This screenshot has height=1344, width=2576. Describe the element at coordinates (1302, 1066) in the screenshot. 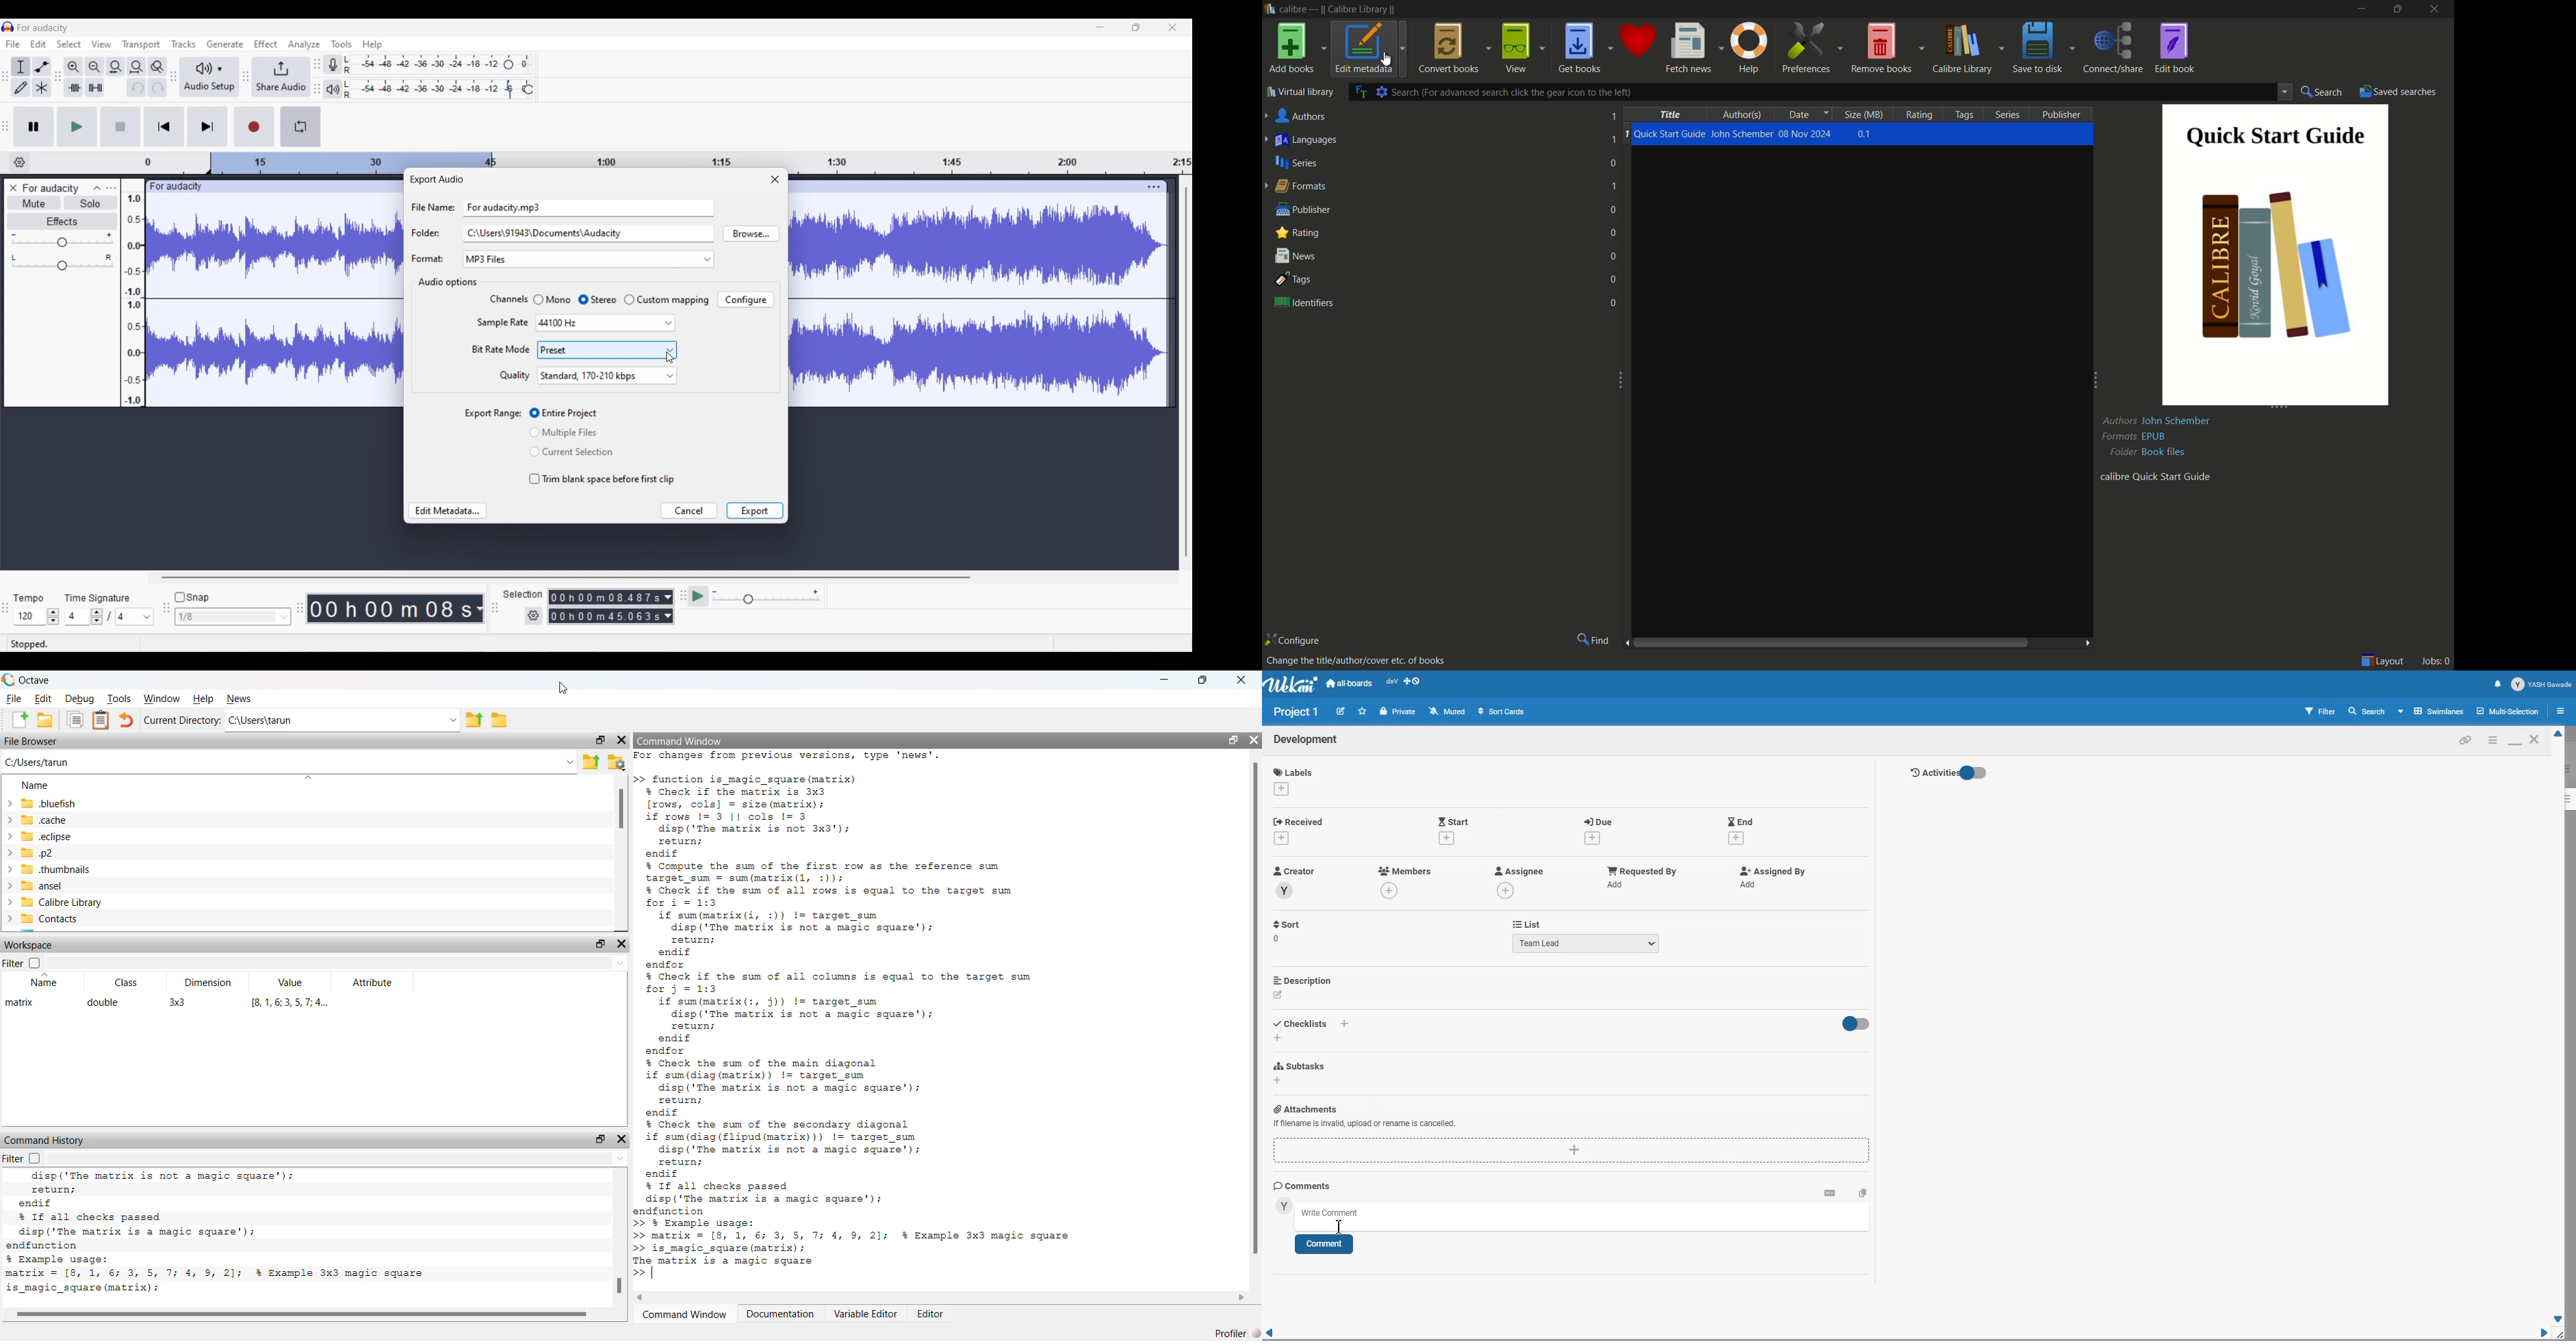

I see `Add Subtasks` at that location.